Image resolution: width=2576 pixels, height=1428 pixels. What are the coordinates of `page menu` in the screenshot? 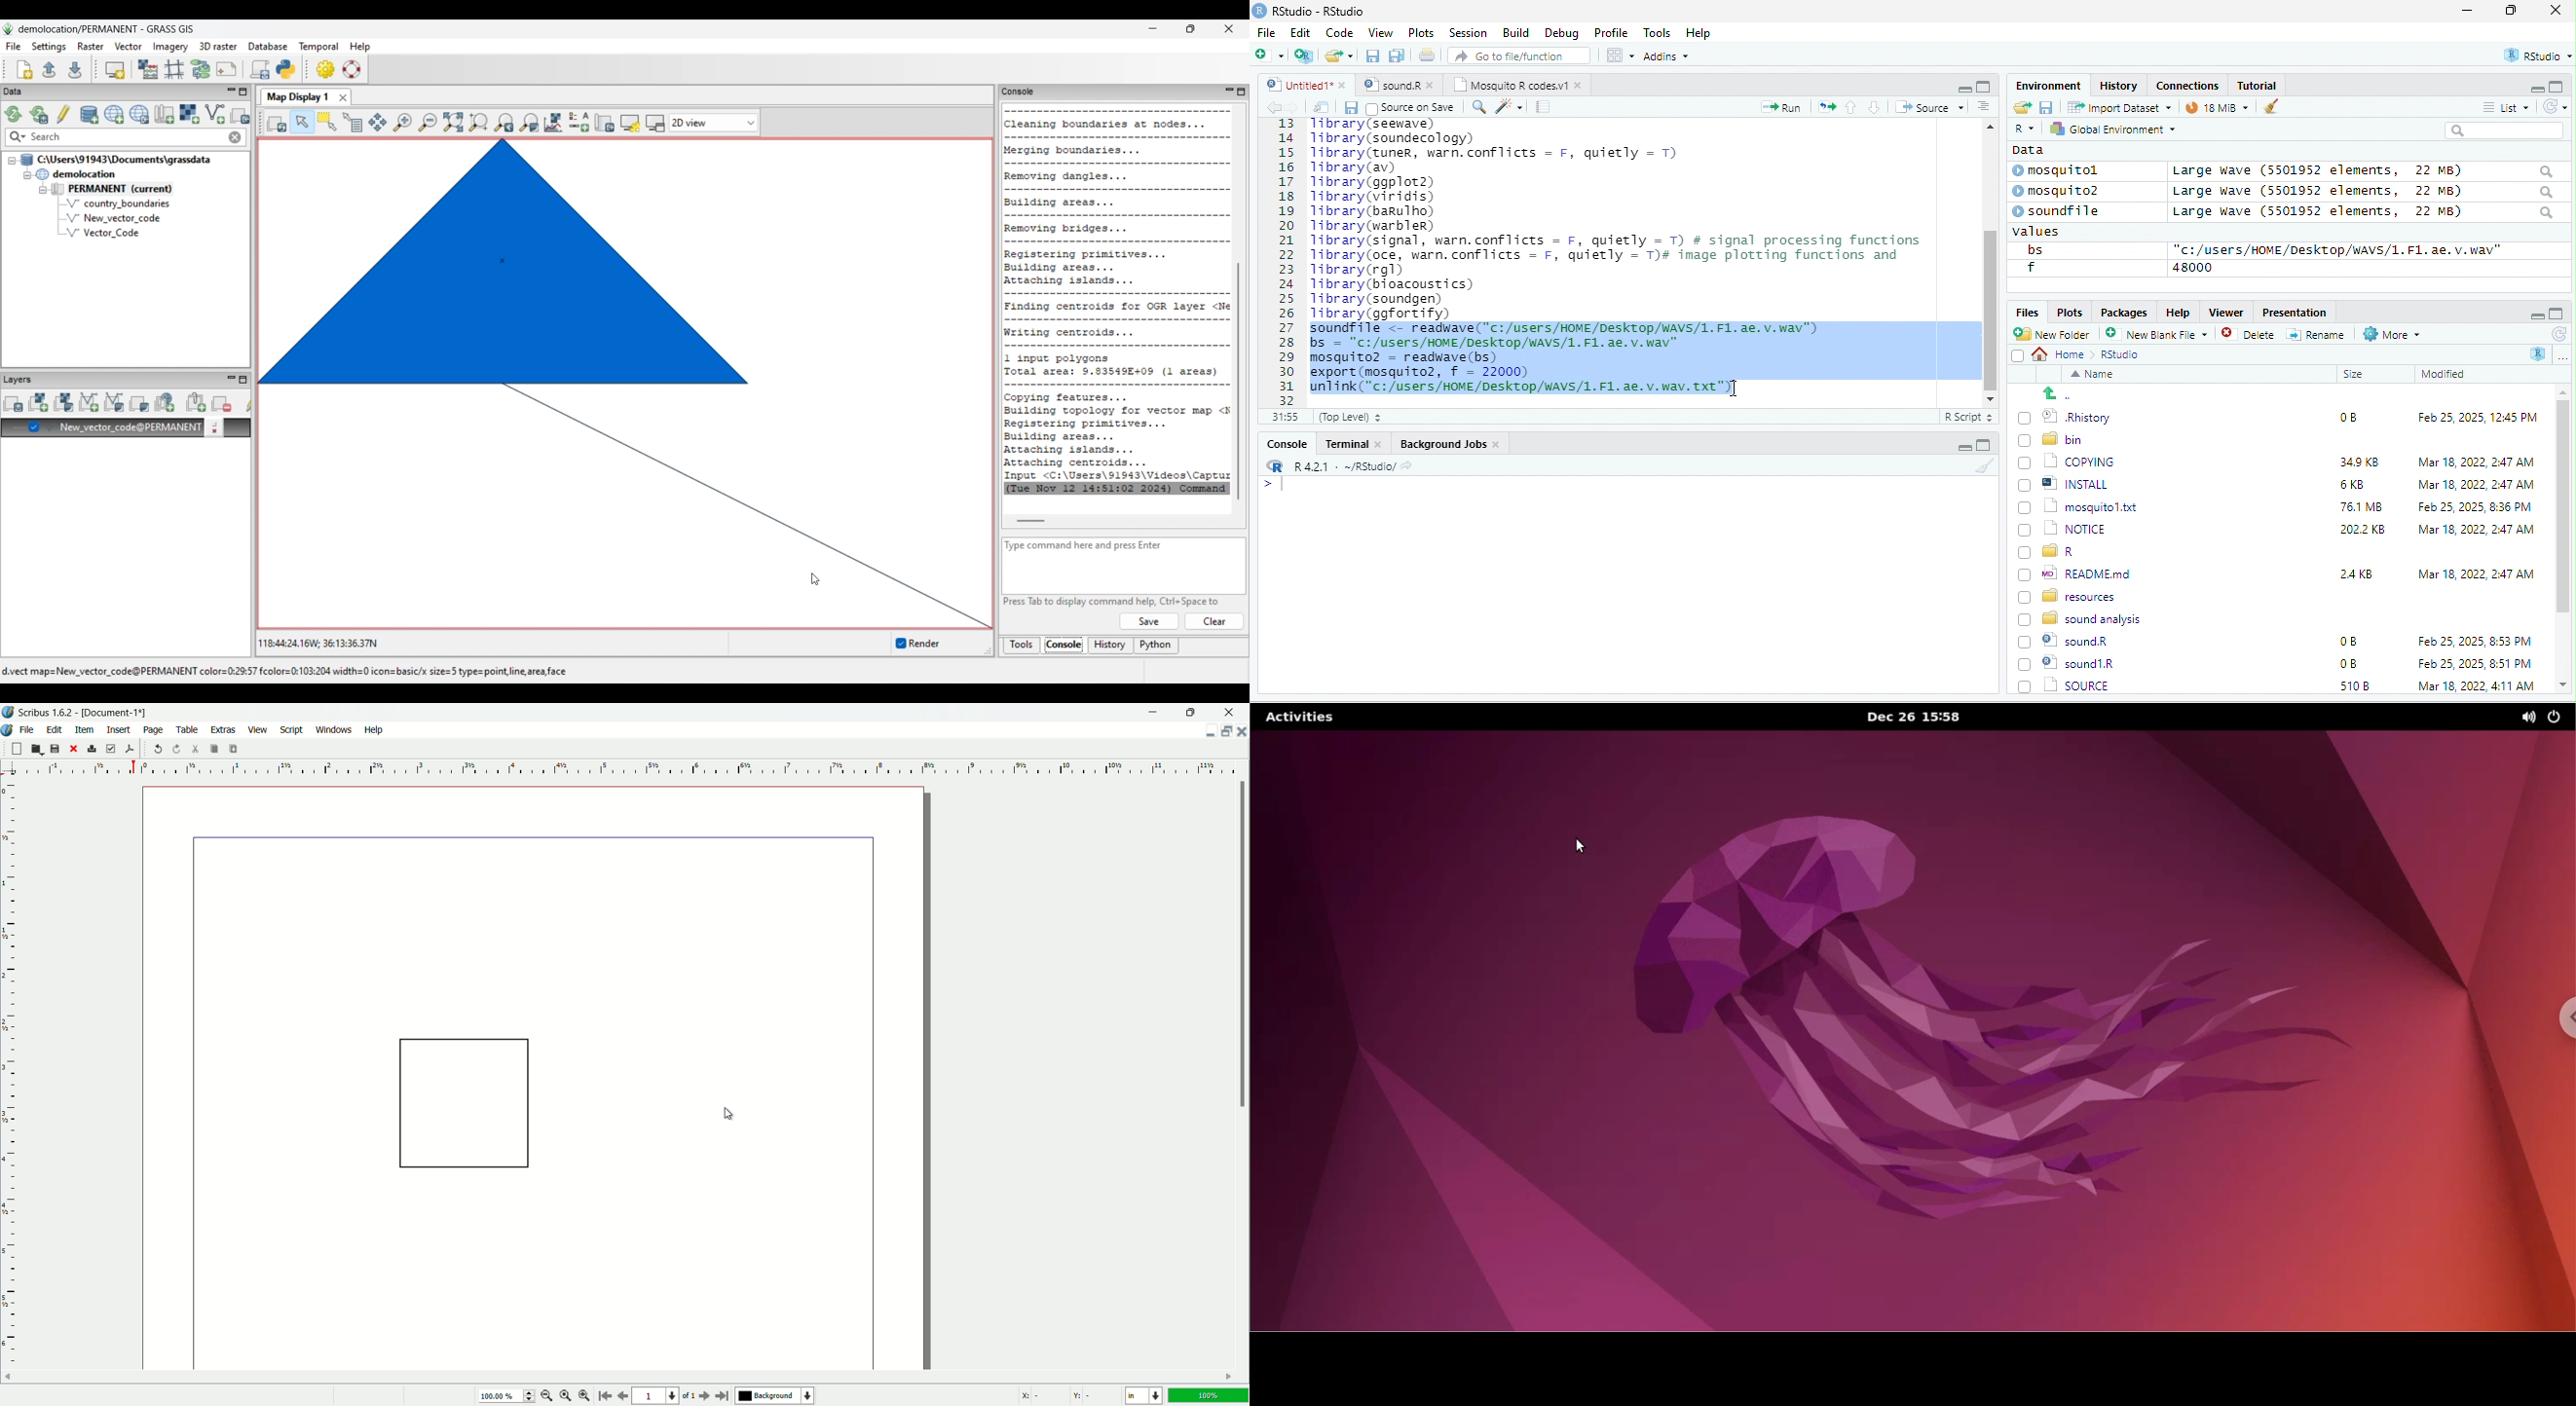 It's located at (154, 730).